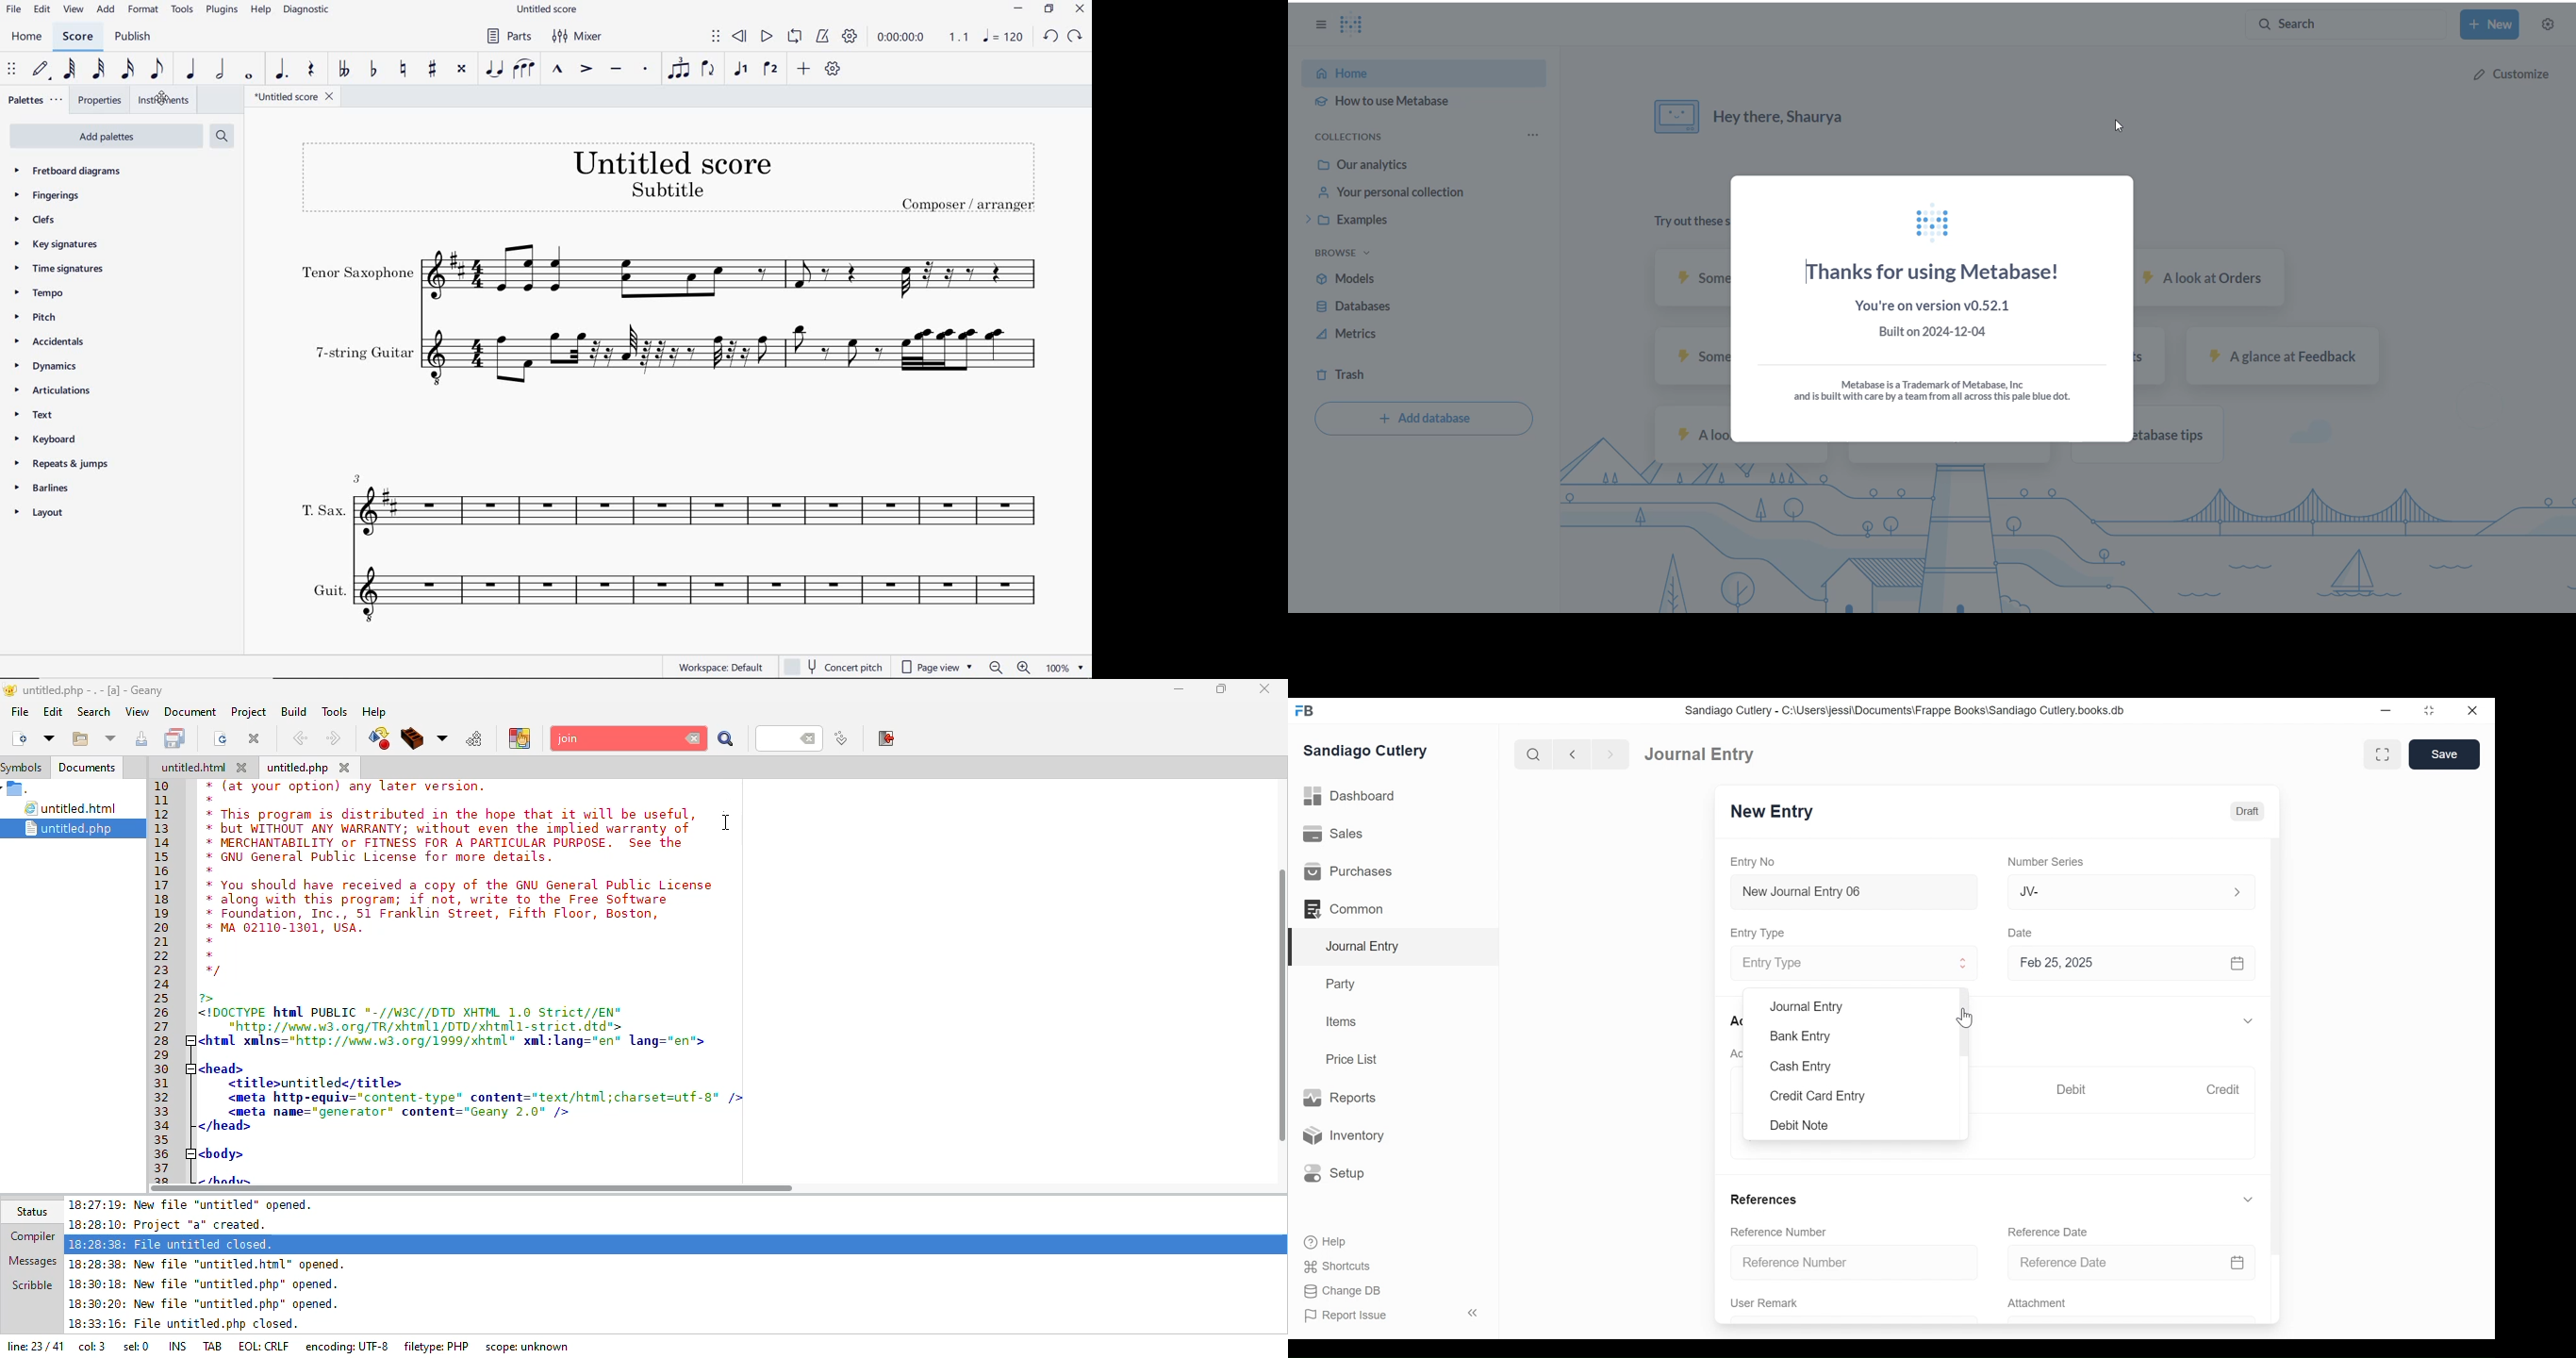 The width and height of the screenshot is (2576, 1372). I want to click on HALF NOTE, so click(220, 69).